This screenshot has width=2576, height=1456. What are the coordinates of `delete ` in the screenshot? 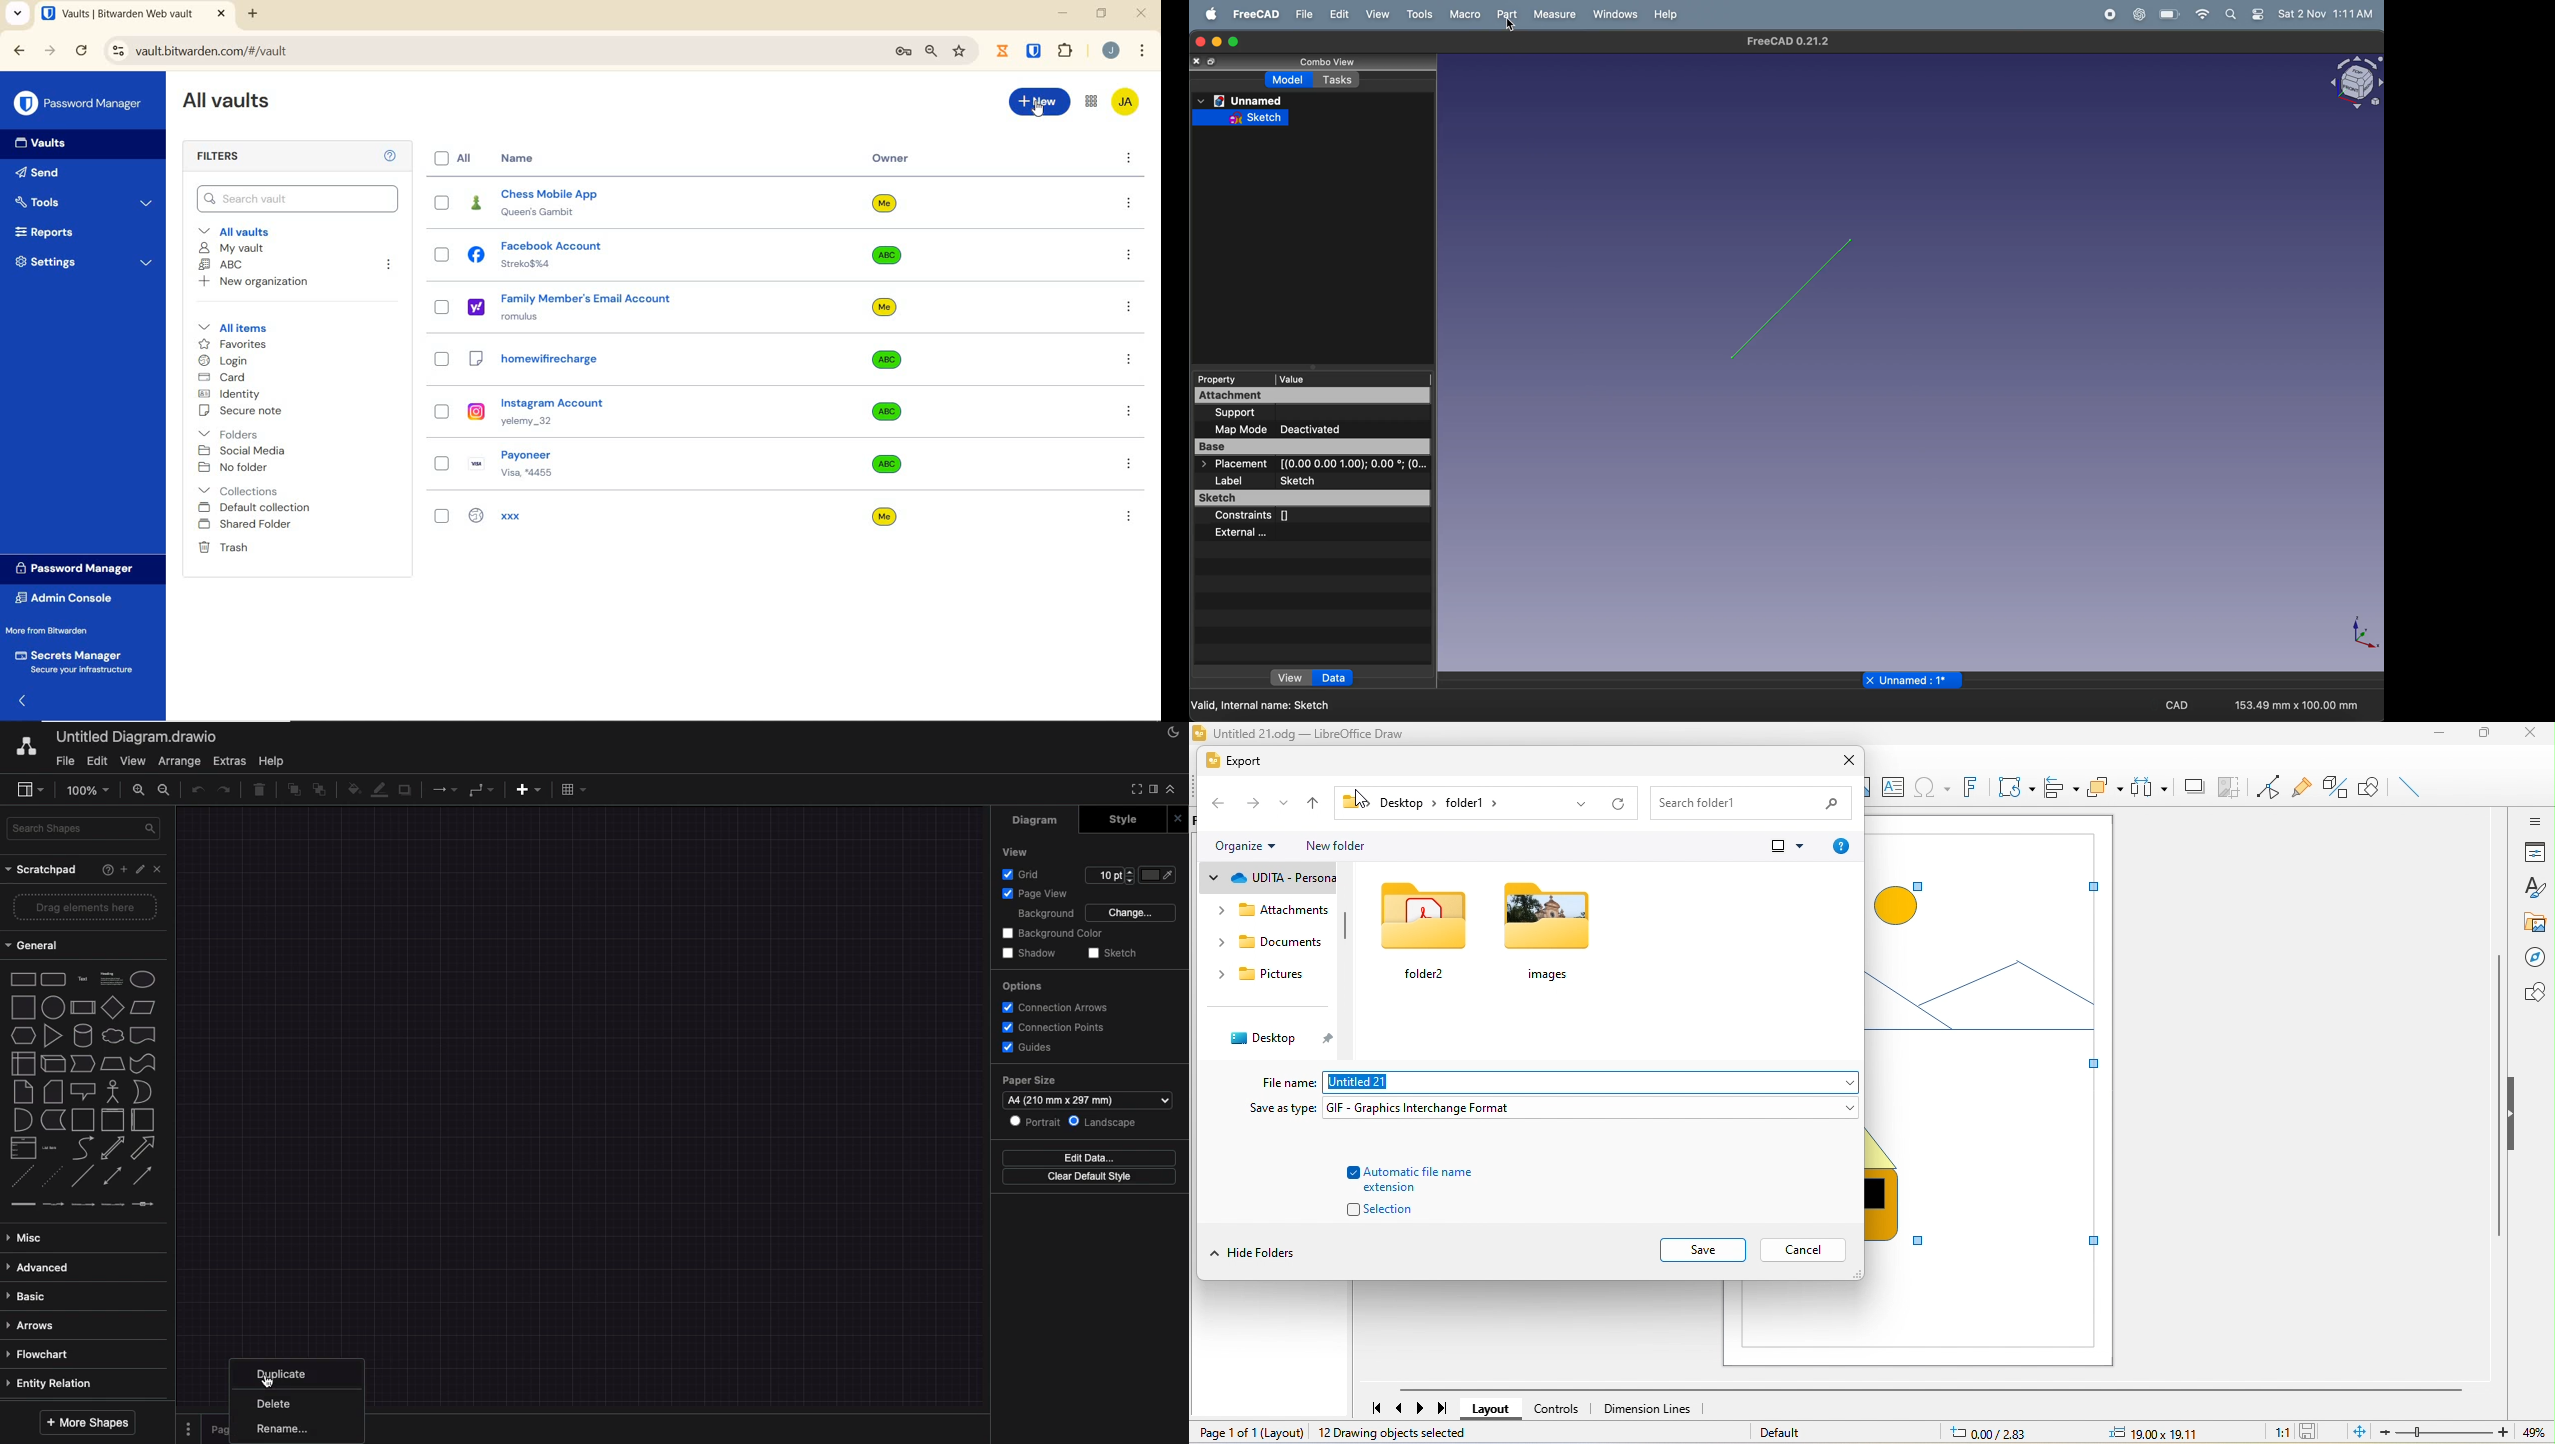 It's located at (297, 1403).